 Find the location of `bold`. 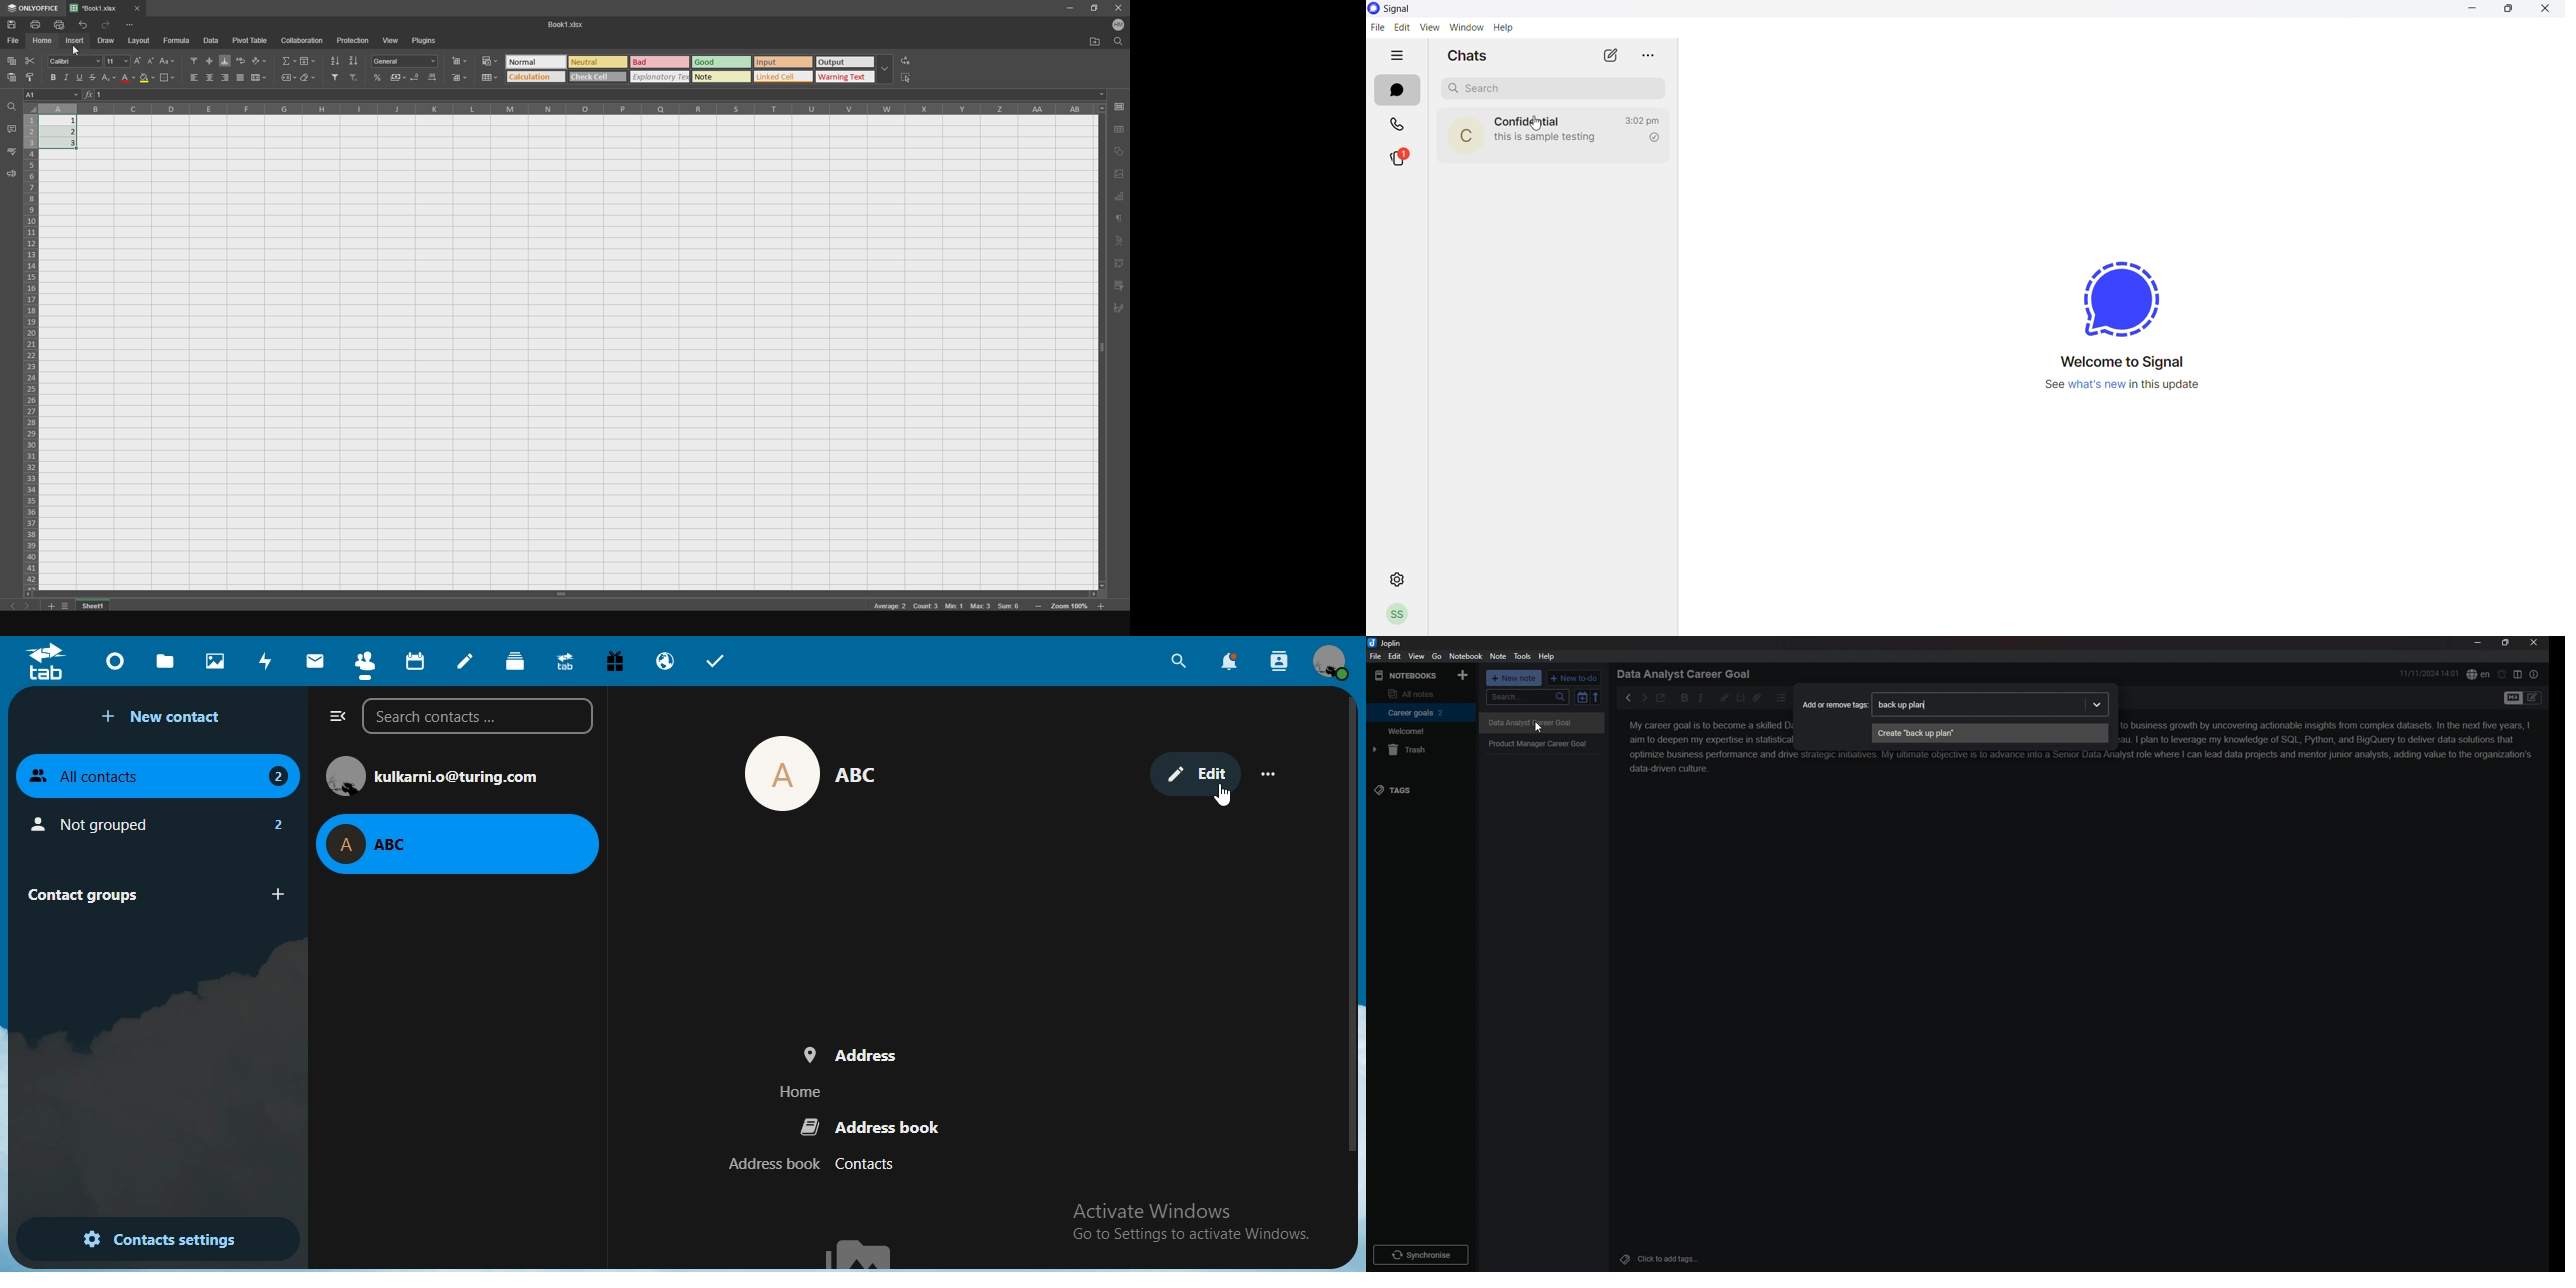

bold is located at coordinates (1685, 698).